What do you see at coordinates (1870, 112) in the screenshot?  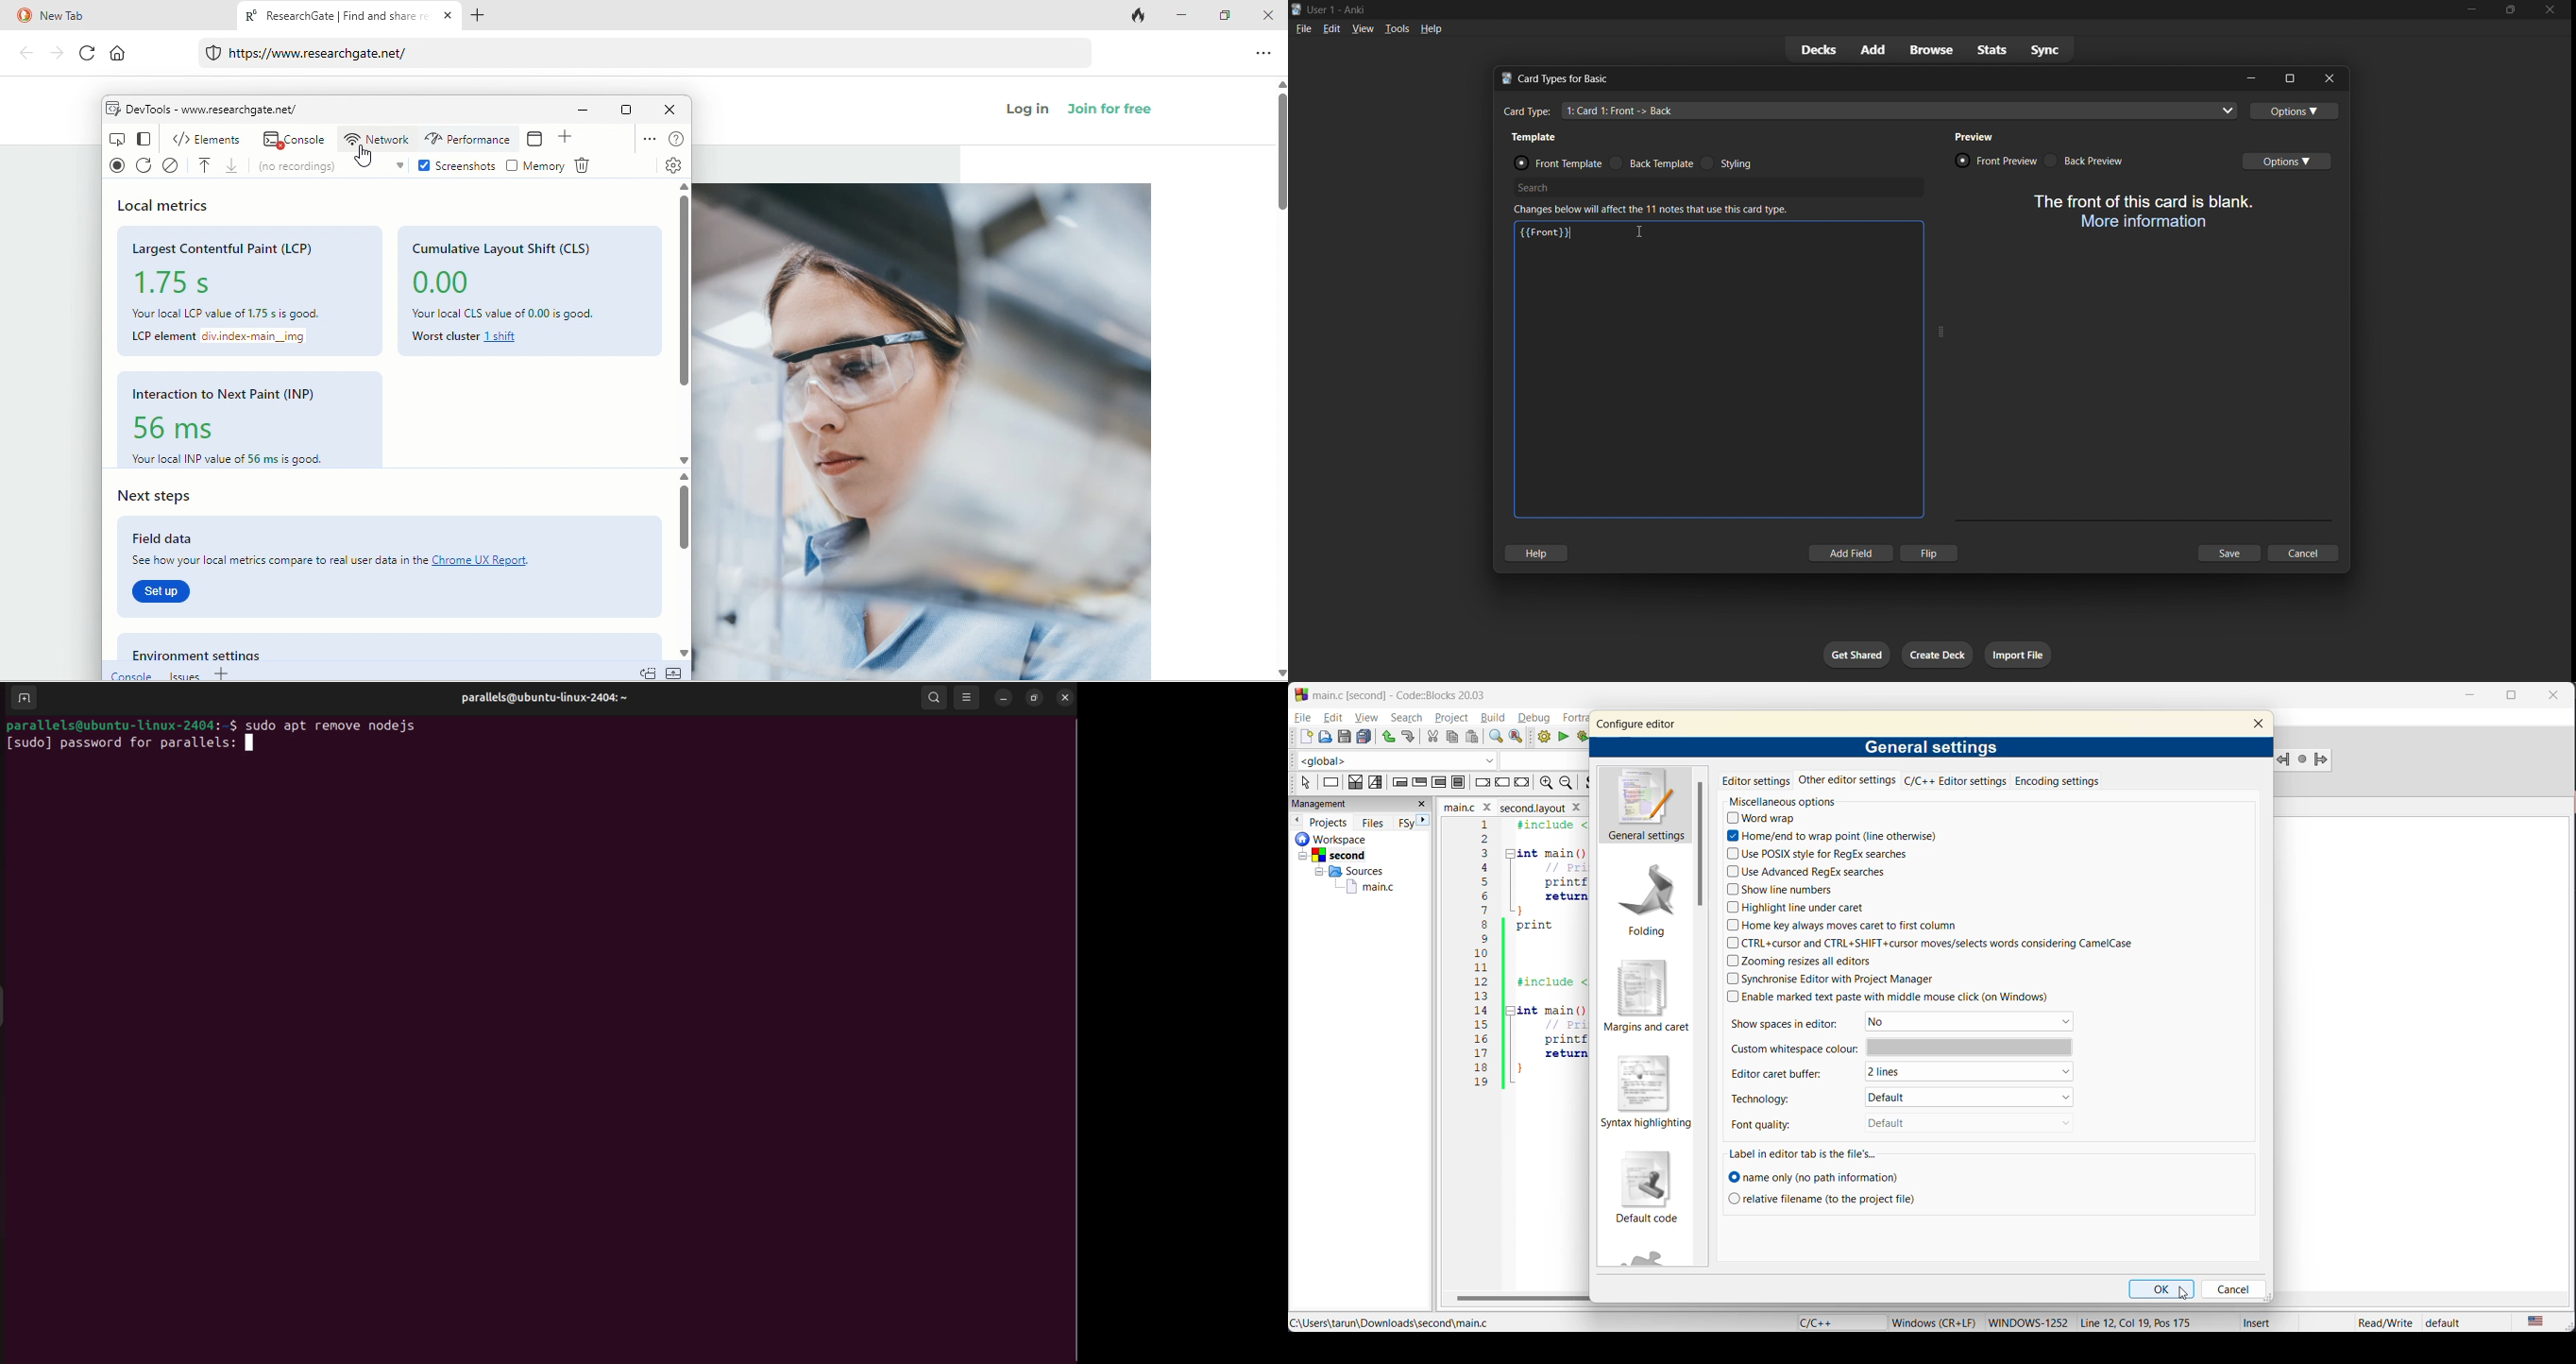 I see `card type input field` at bounding box center [1870, 112].